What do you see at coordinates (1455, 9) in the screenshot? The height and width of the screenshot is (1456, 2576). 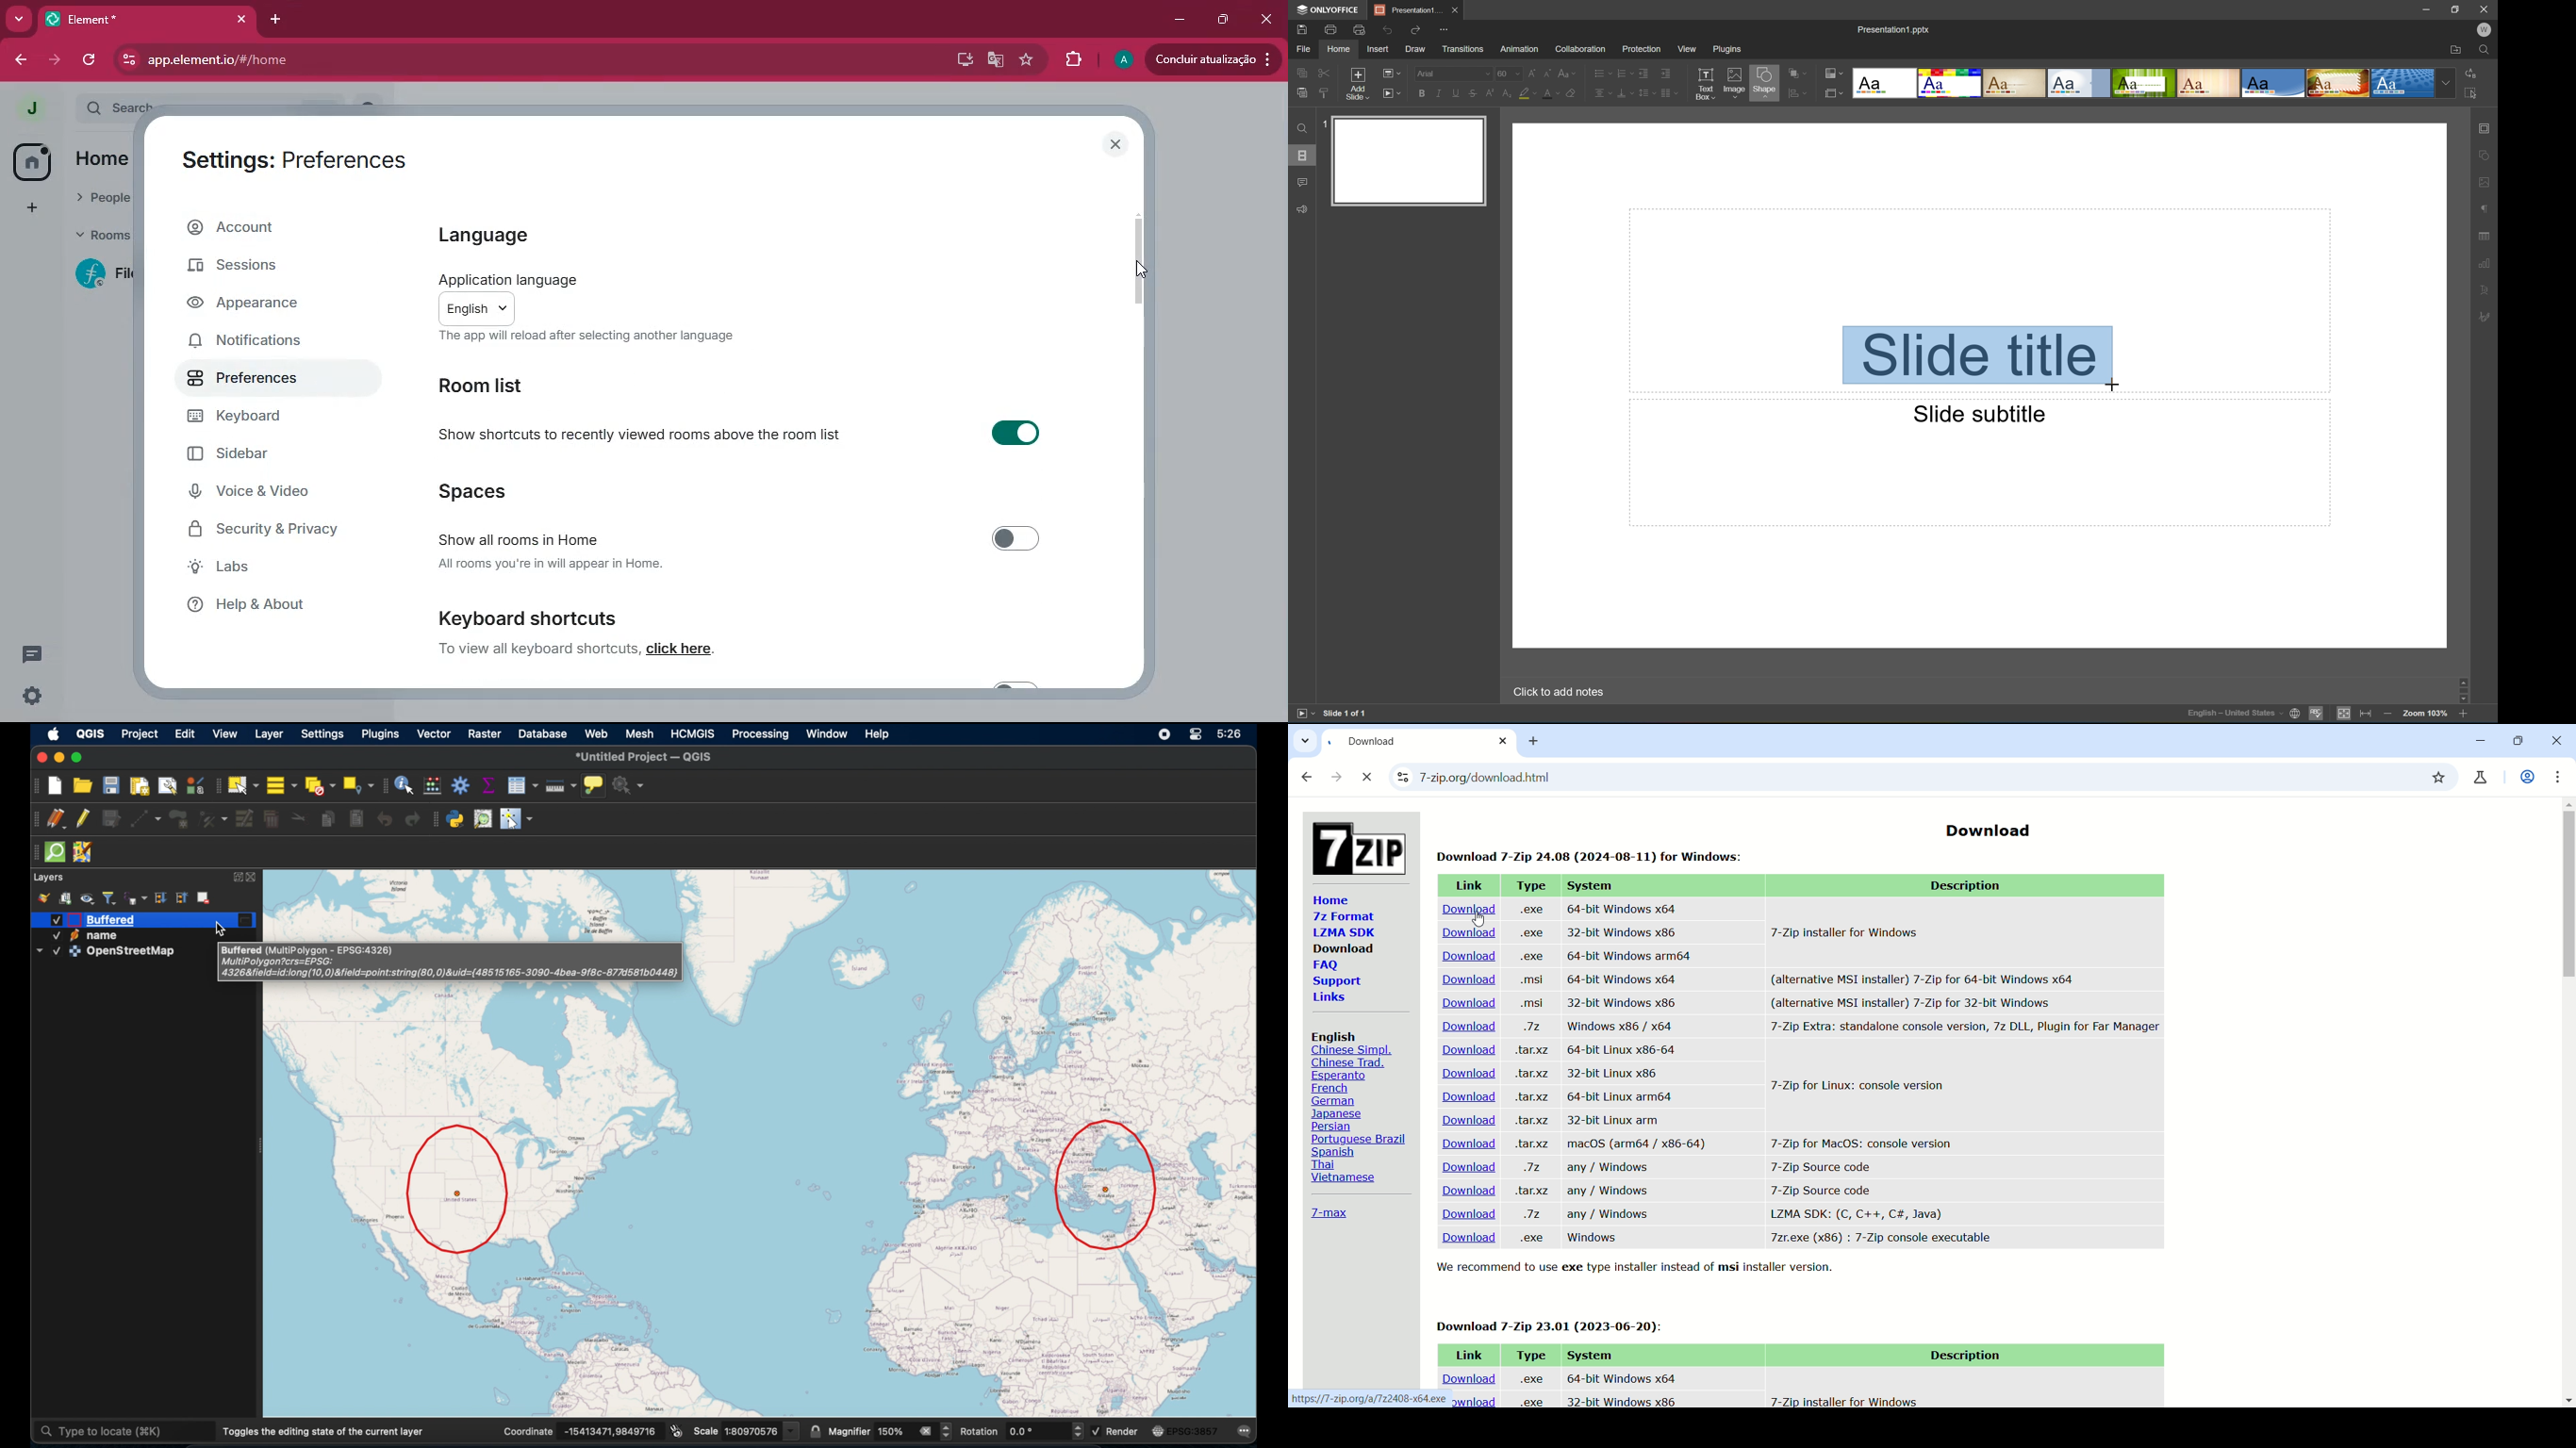 I see `Close` at bounding box center [1455, 9].